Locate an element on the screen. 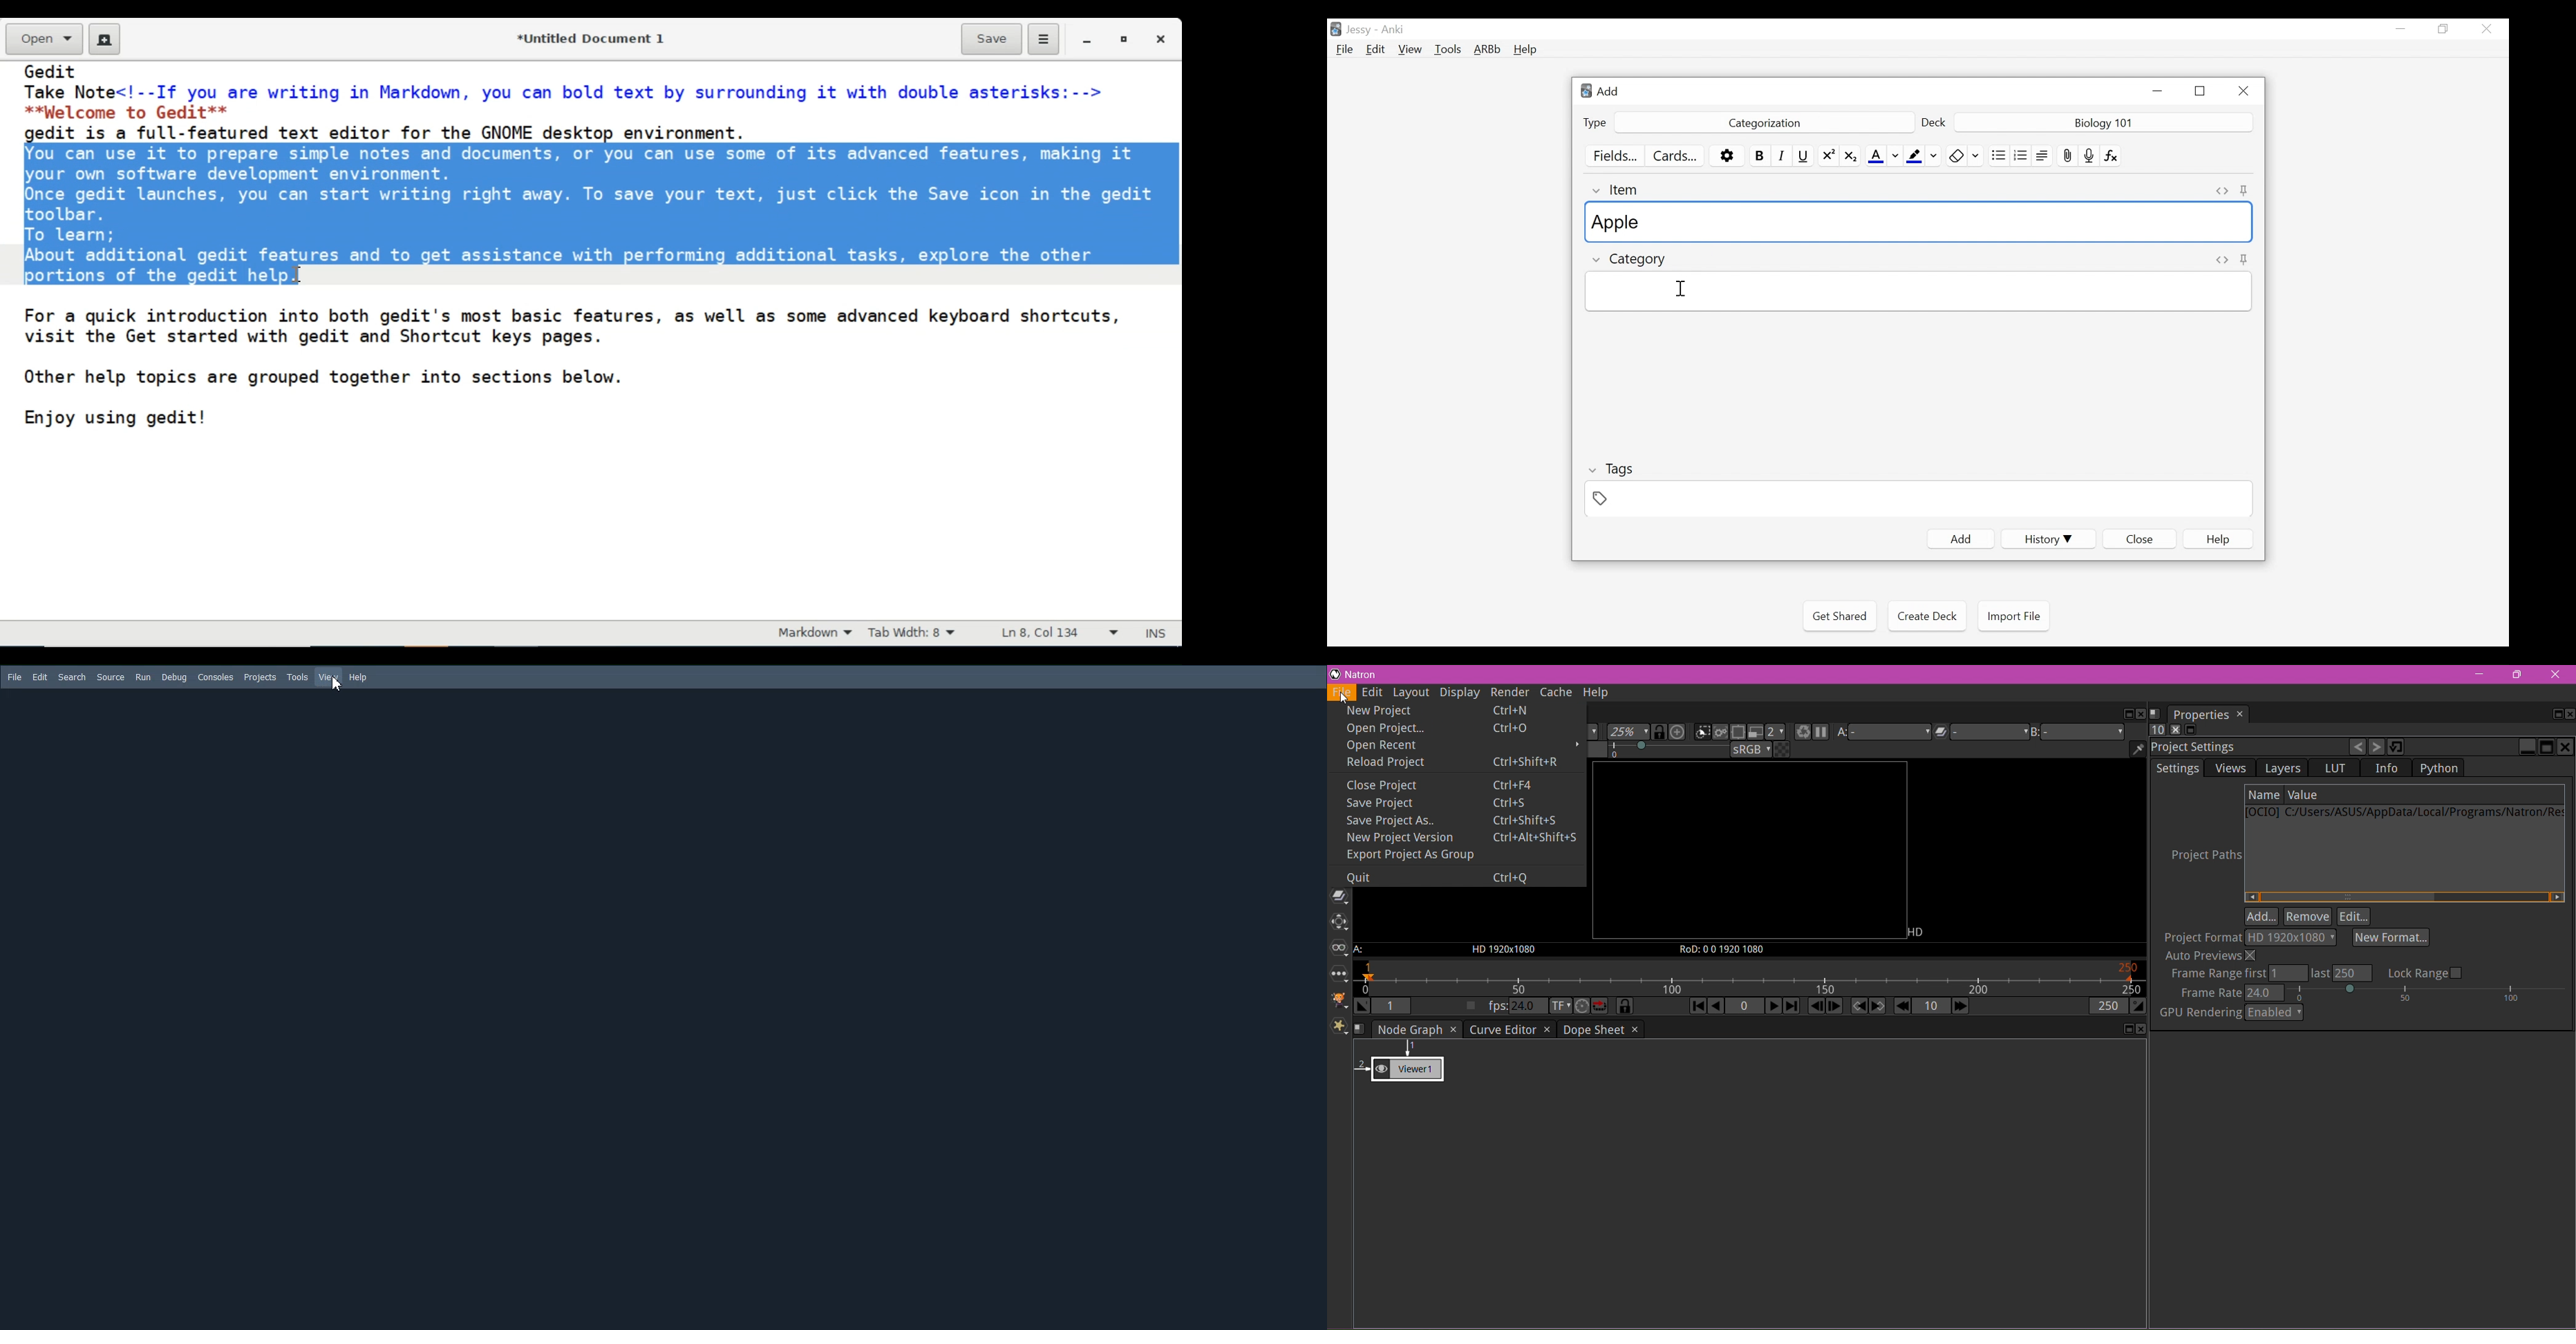 This screenshot has width=2576, height=1344. Restore is located at coordinates (2444, 30).